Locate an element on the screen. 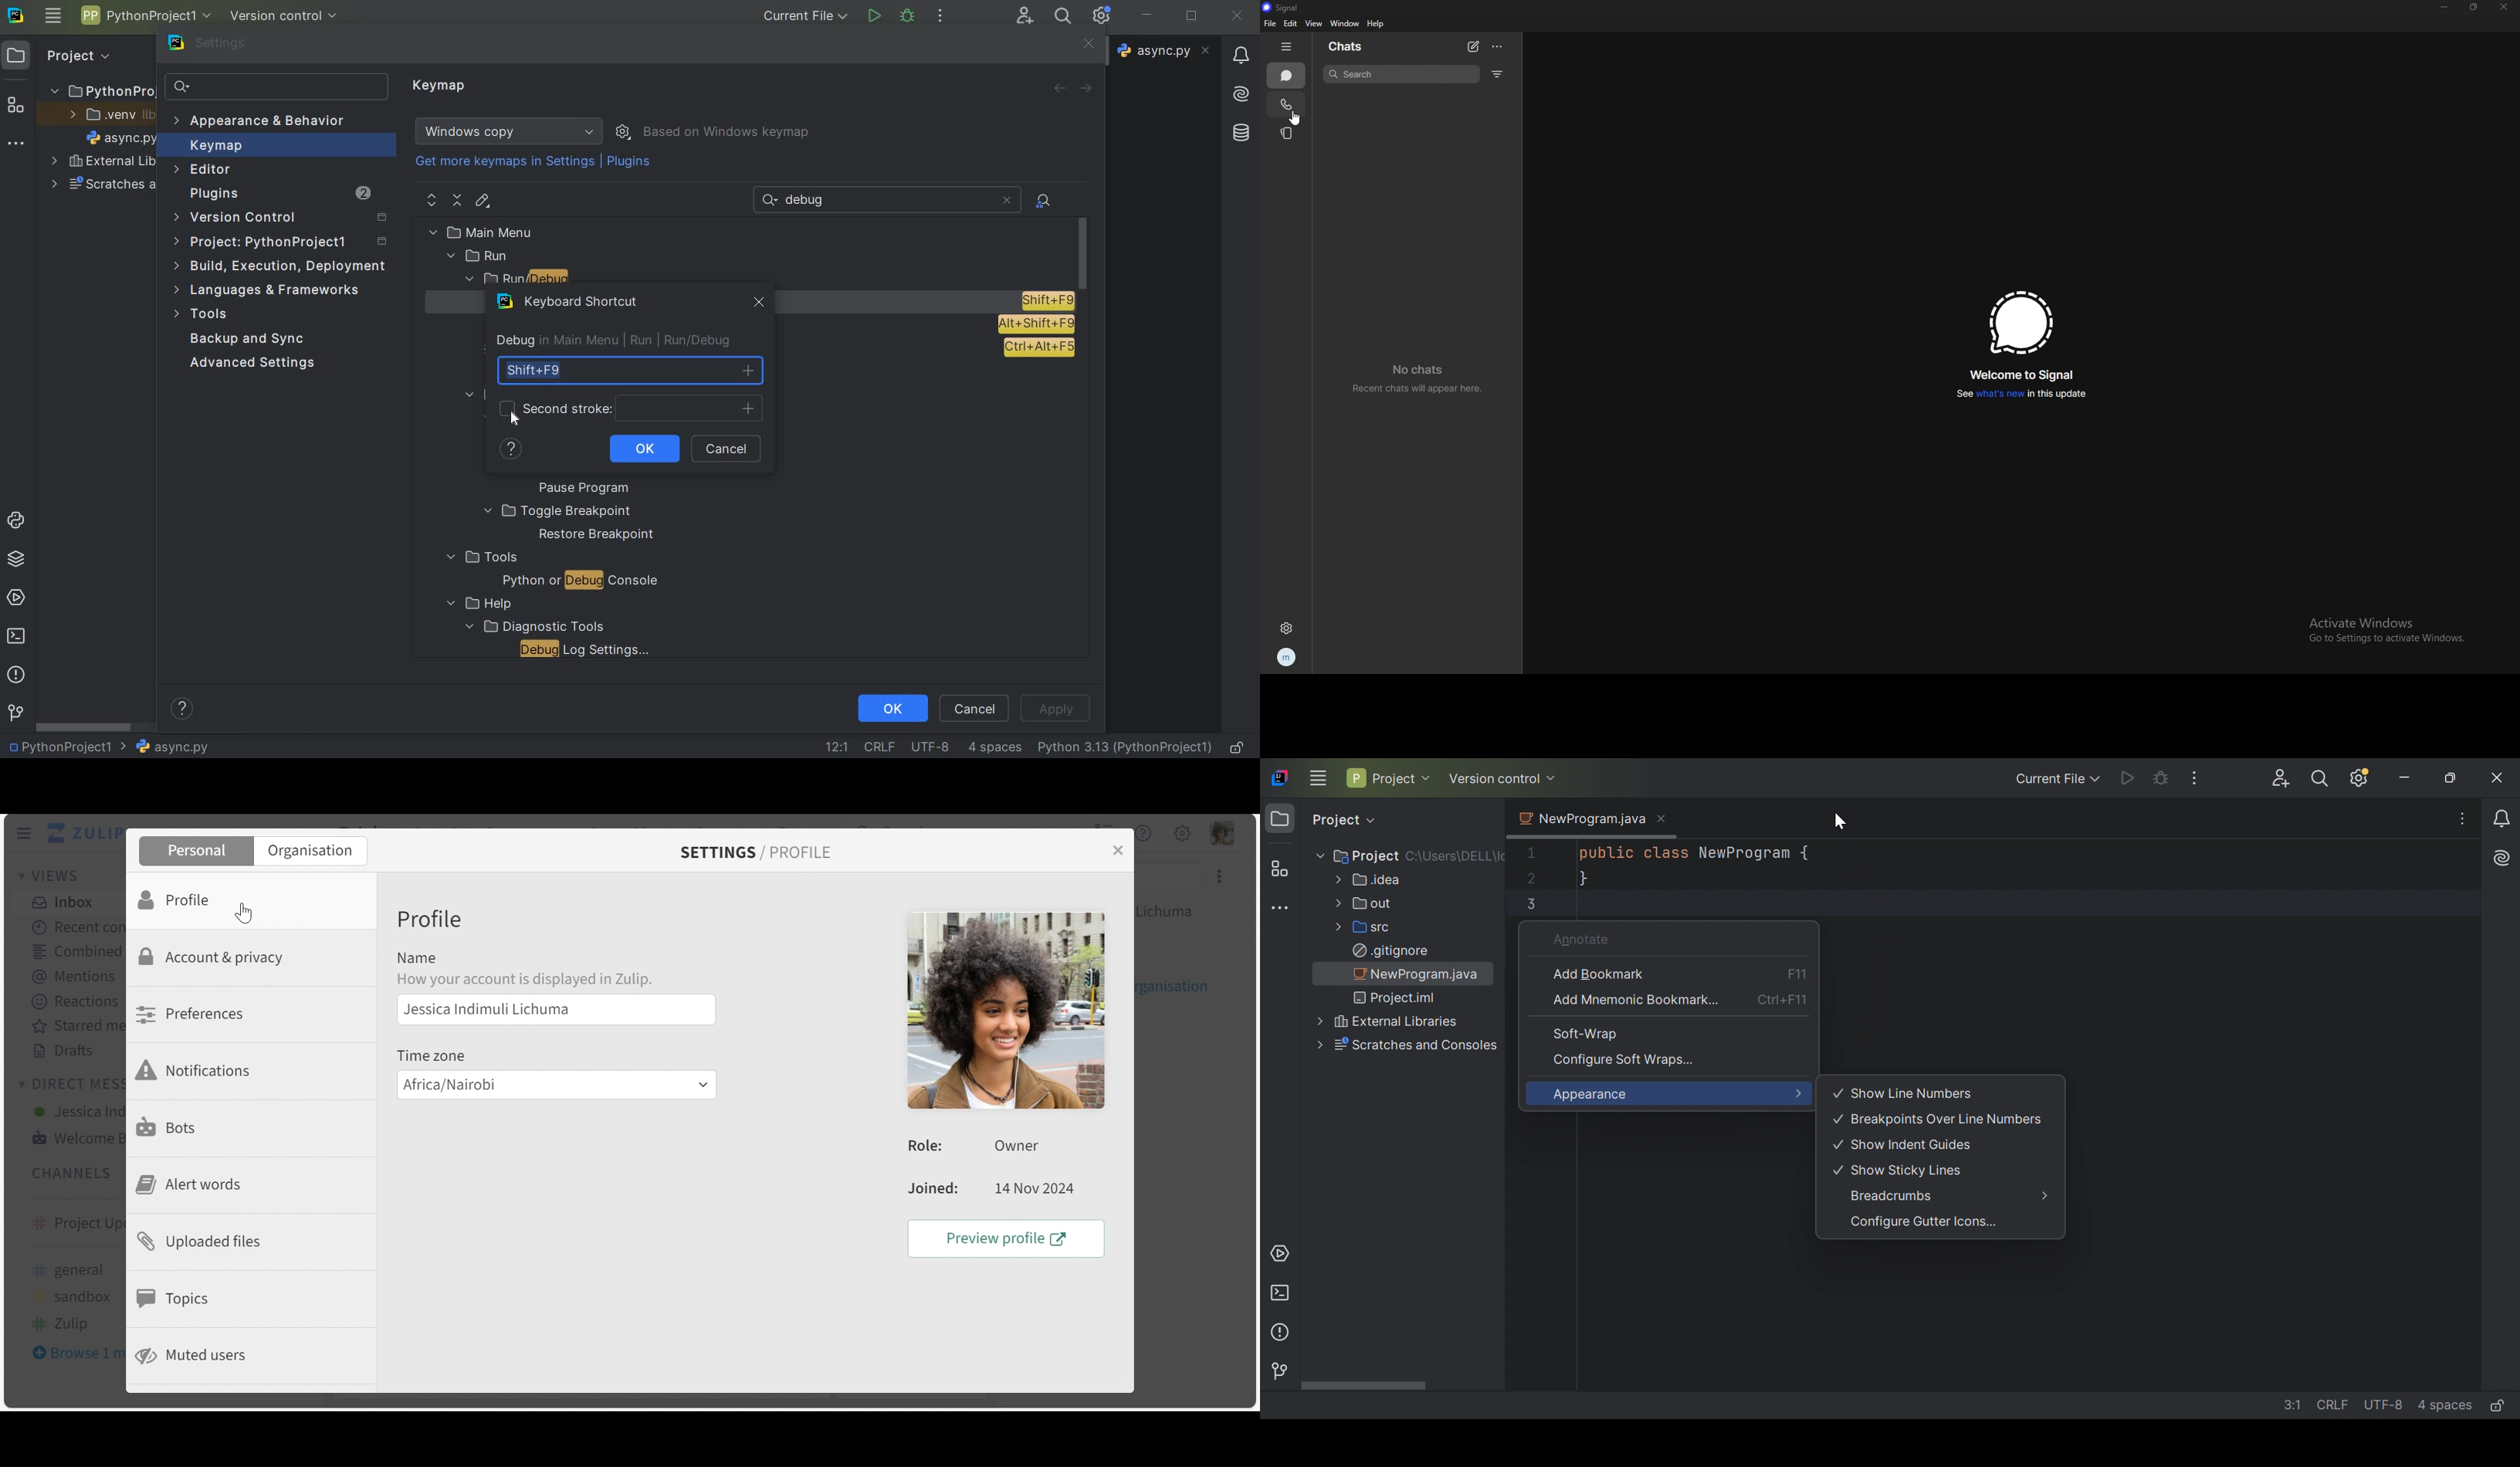 Image resolution: width=2520 pixels, height=1484 pixels. close is located at coordinates (1006, 200).